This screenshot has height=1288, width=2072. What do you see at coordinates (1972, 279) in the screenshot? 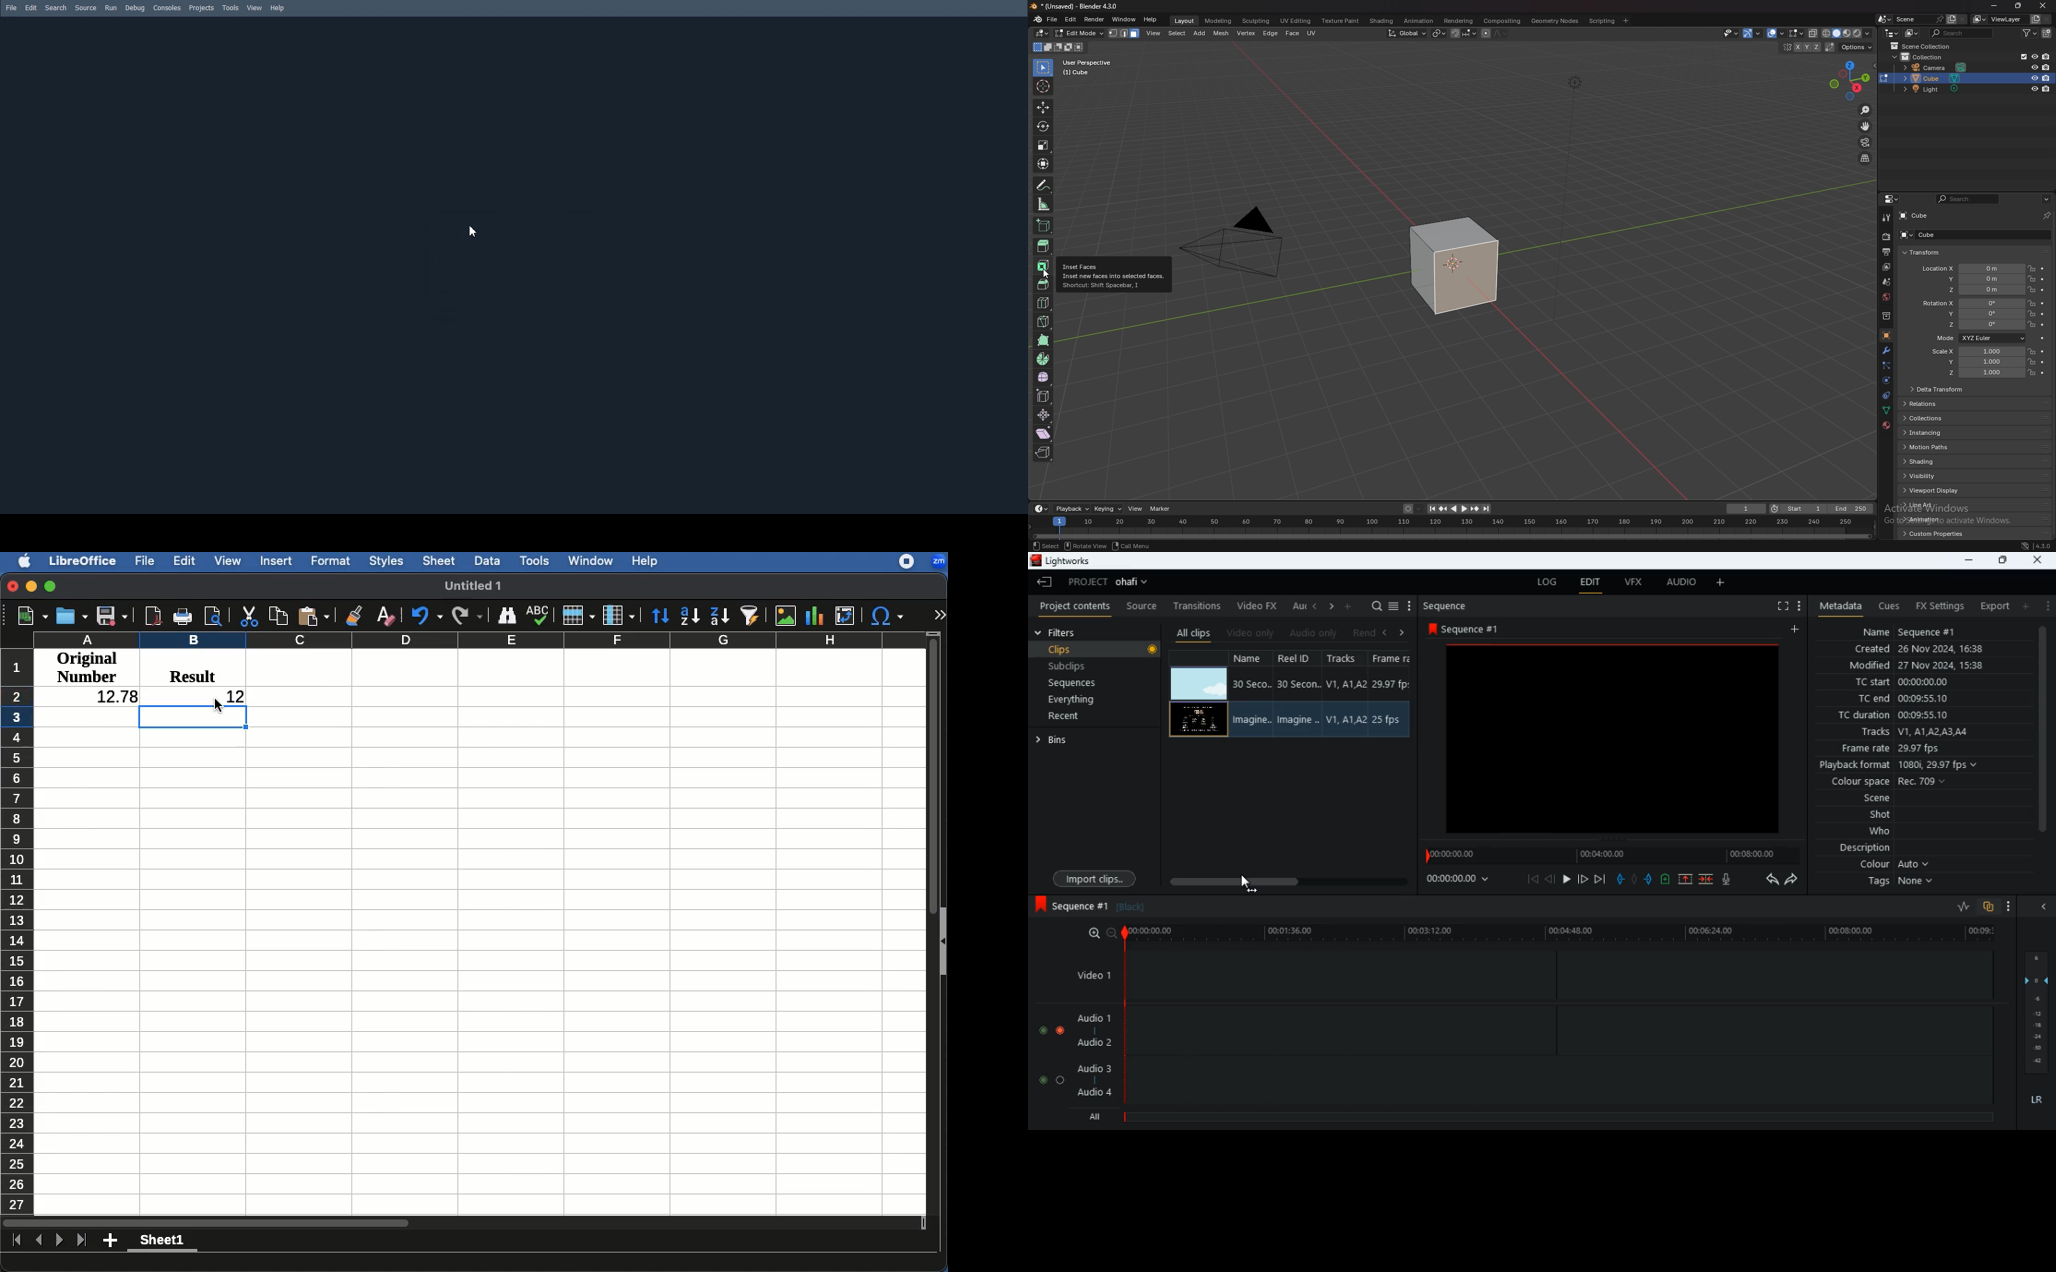
I see `location y` at bounding box center [1972, 279].